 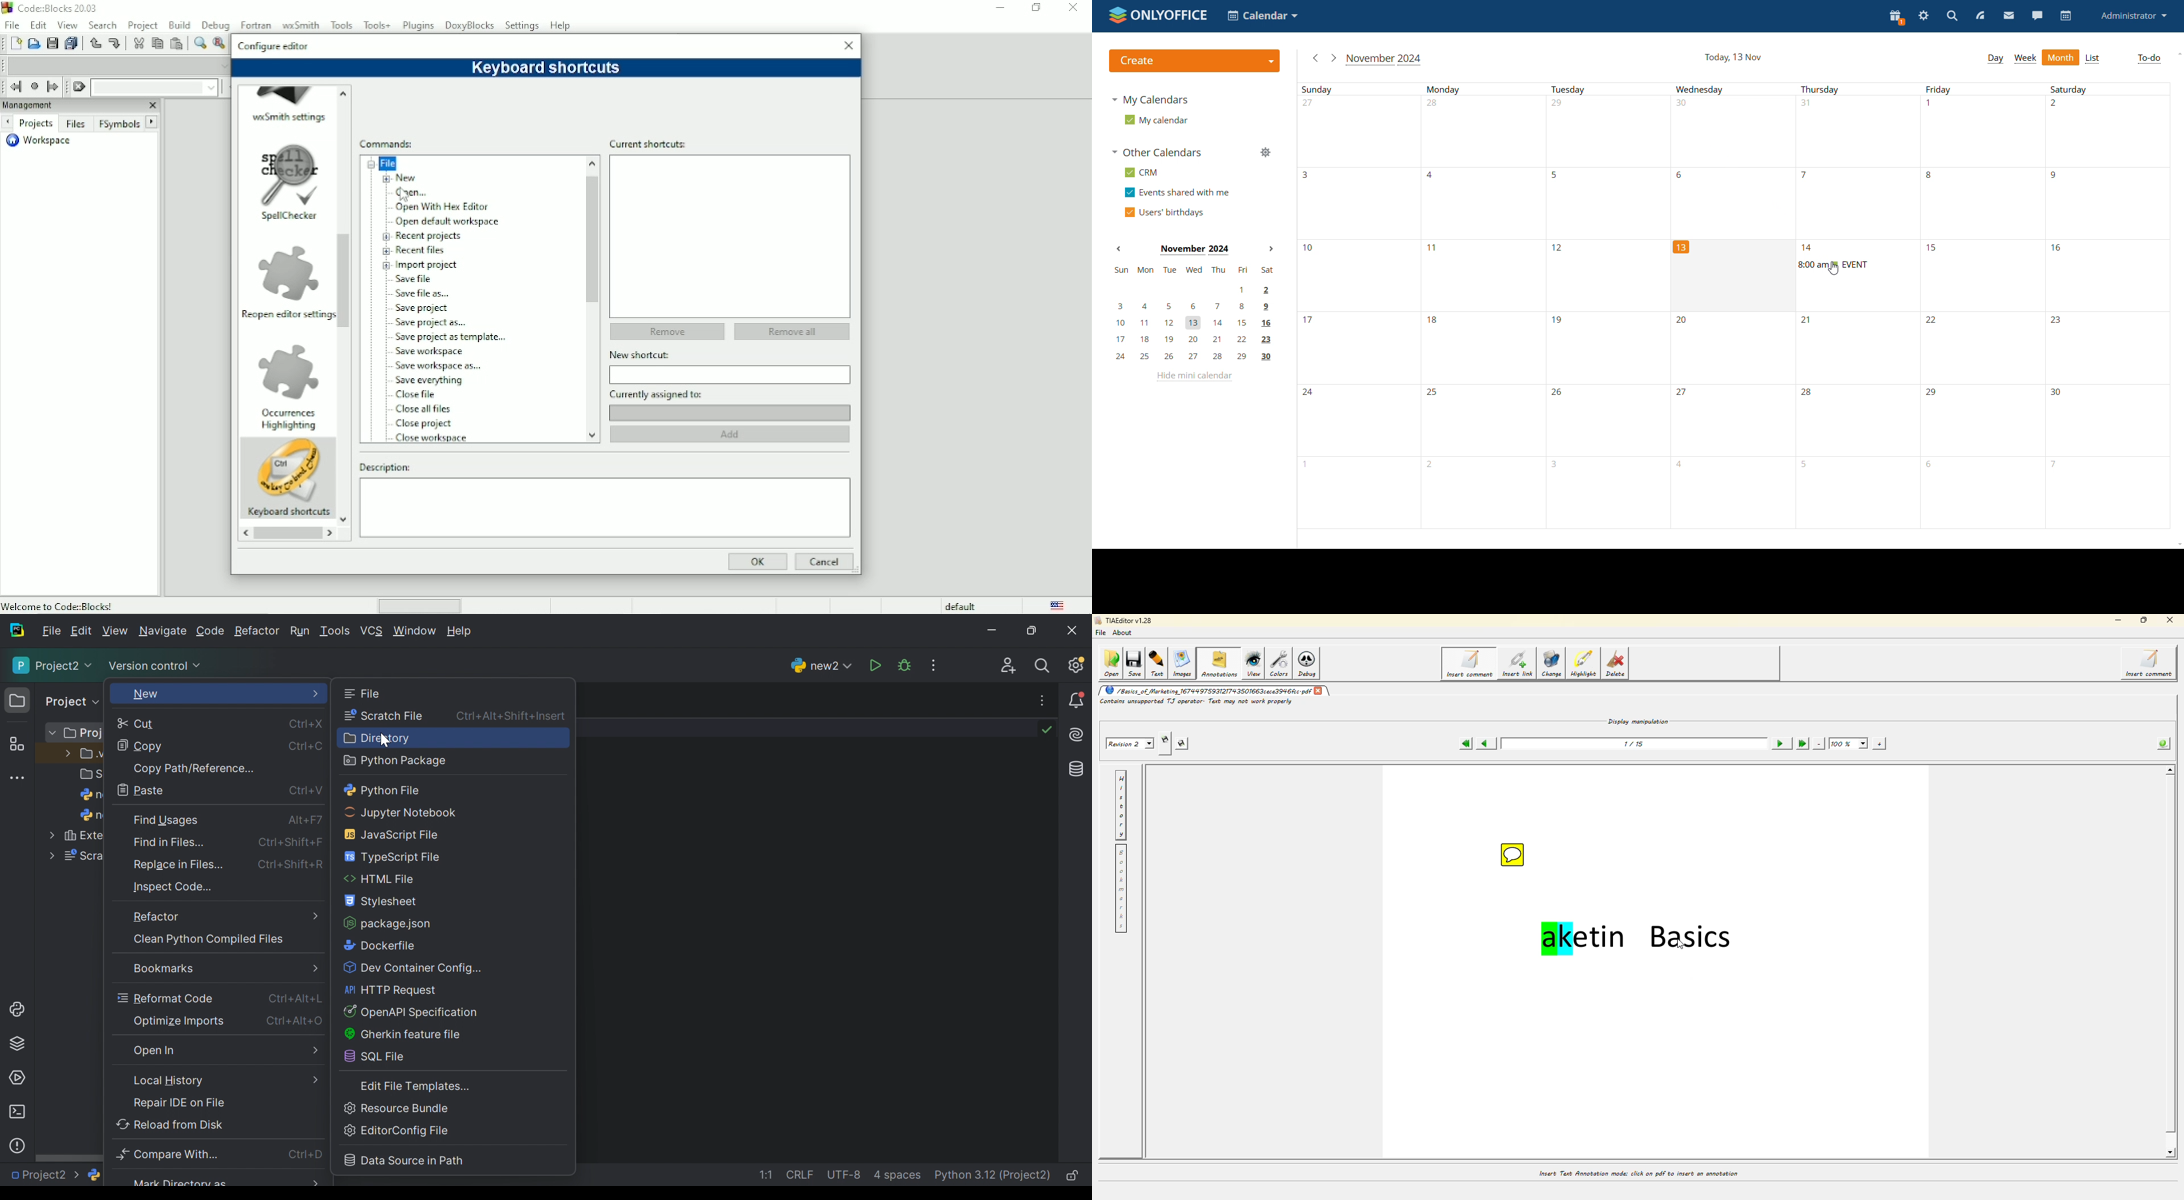 I want to click on Replace in file, so click(x=177, y=864).